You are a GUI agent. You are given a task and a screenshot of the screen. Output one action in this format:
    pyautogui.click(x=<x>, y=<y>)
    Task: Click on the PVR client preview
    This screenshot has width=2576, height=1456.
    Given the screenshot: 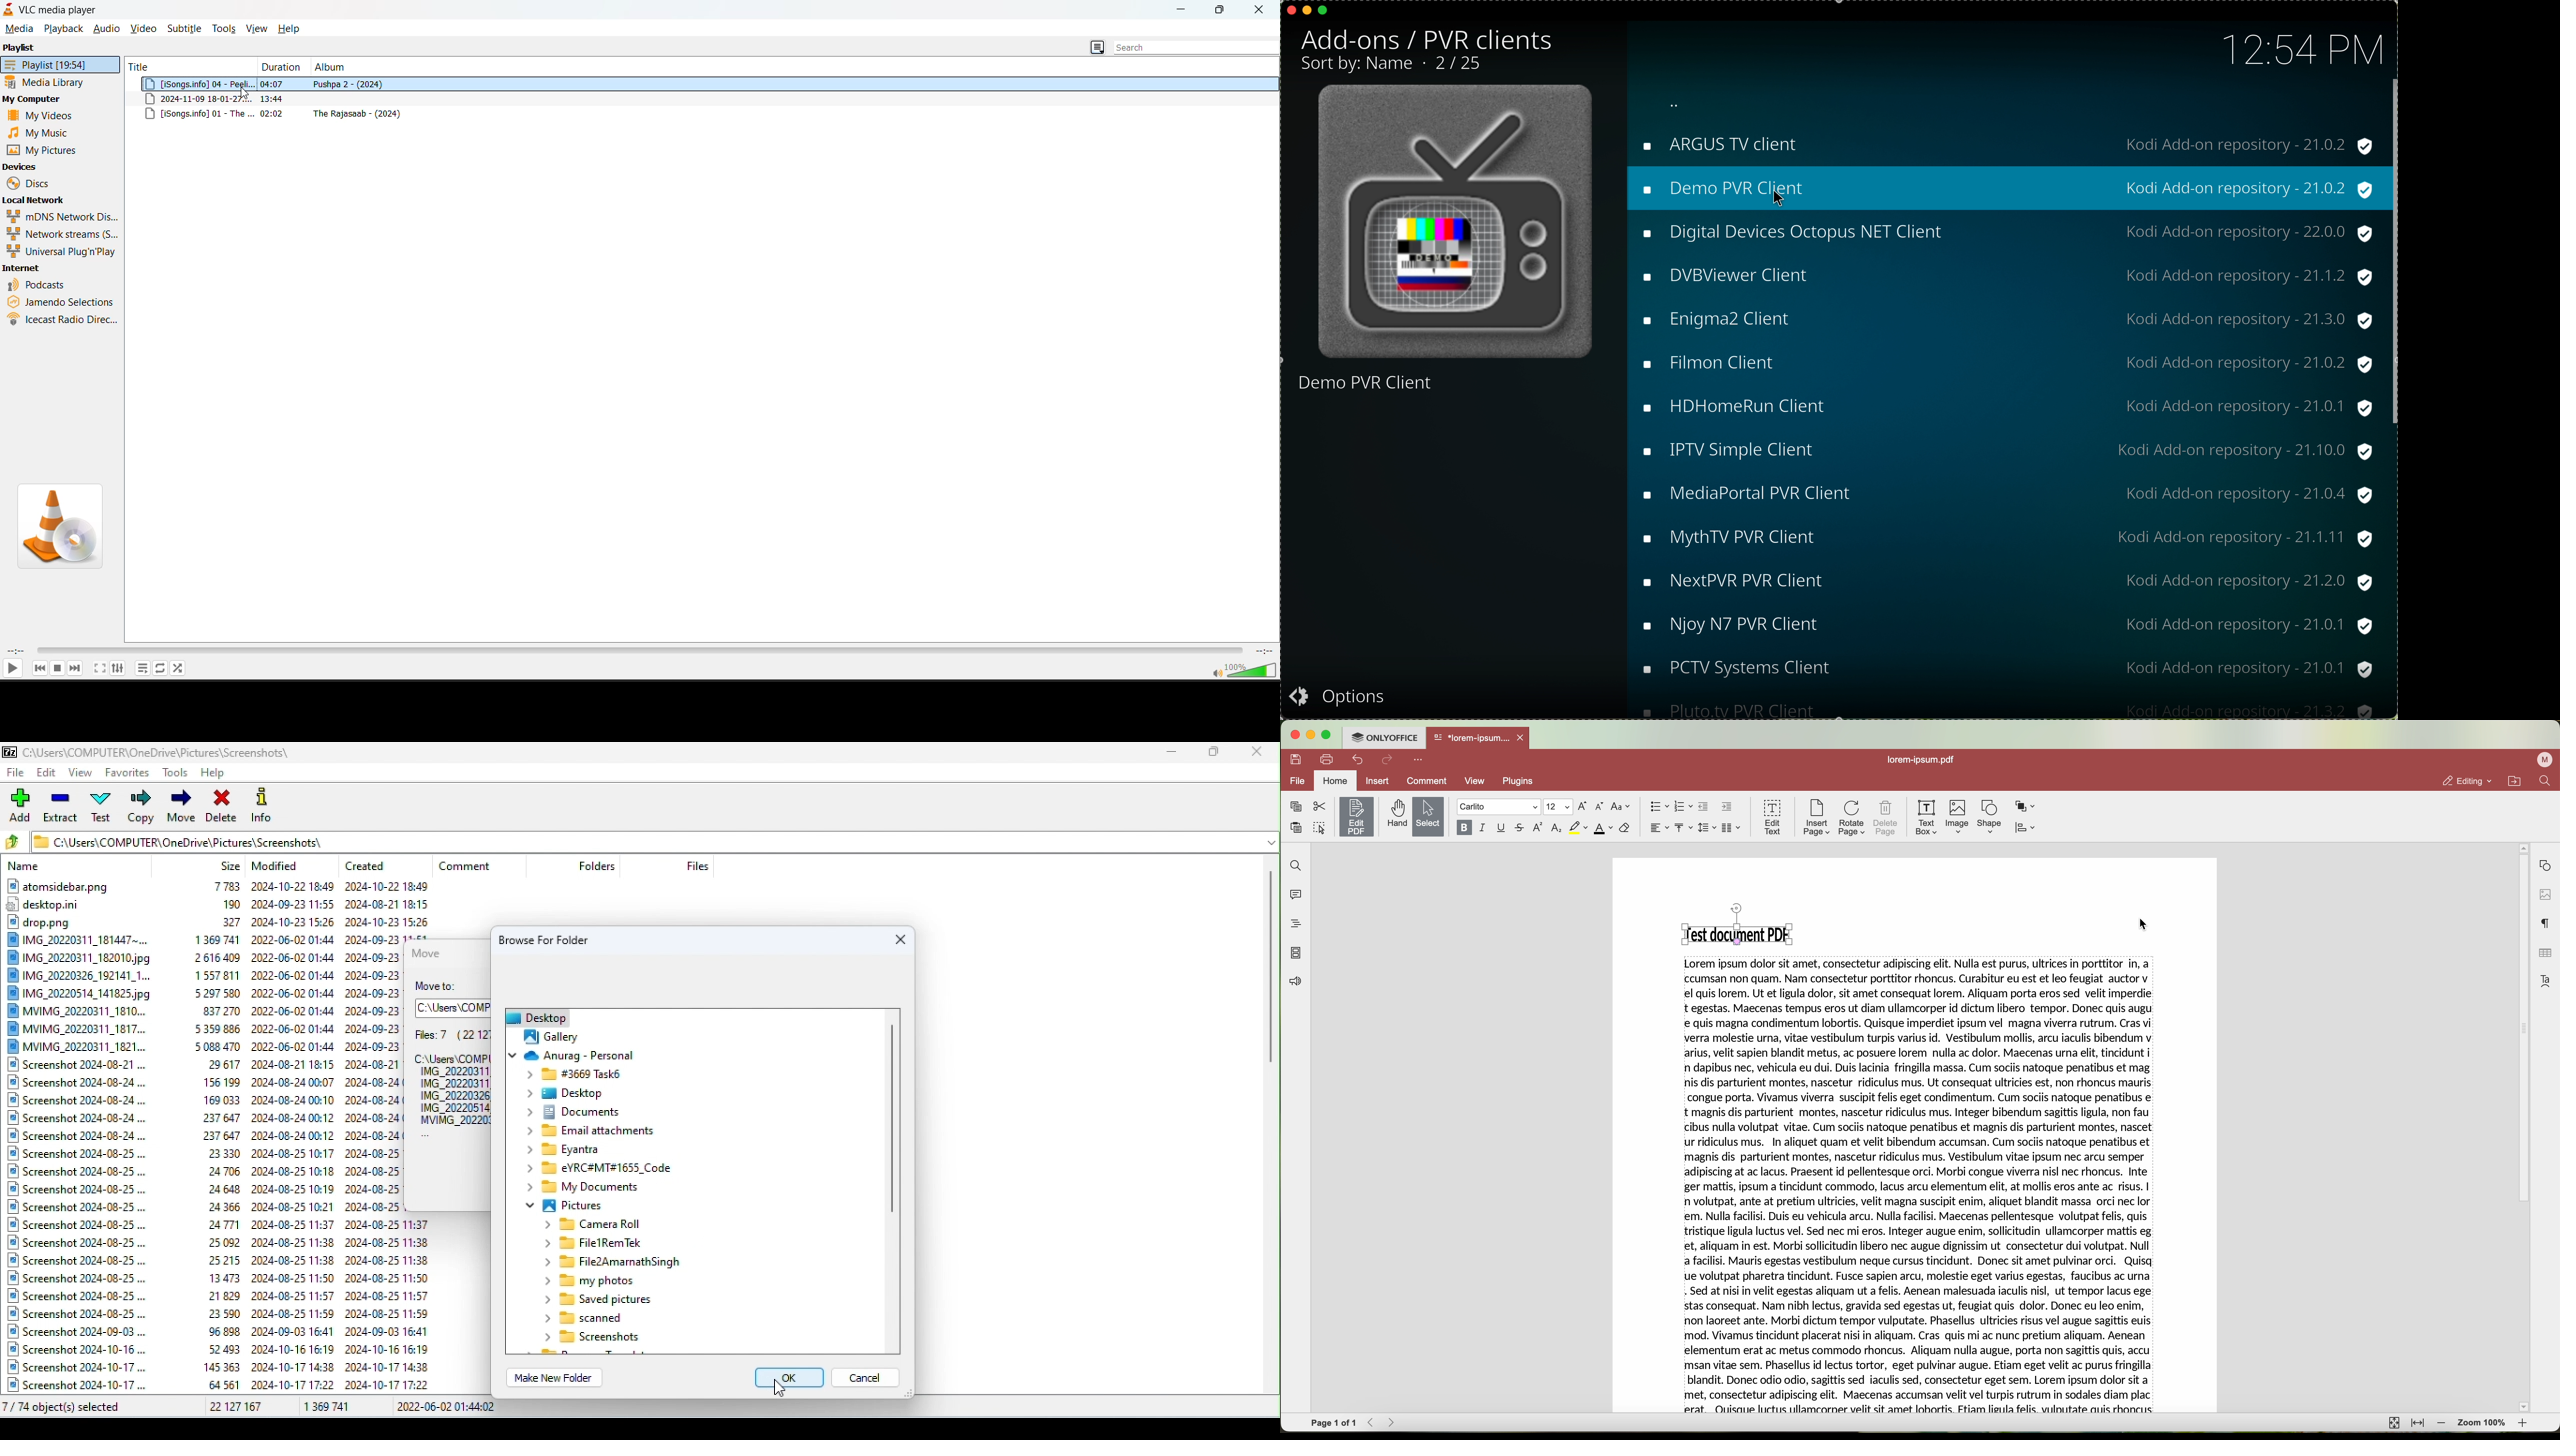 What is the action you would take?
    pyautogui.click(x=1456, y=222)
    